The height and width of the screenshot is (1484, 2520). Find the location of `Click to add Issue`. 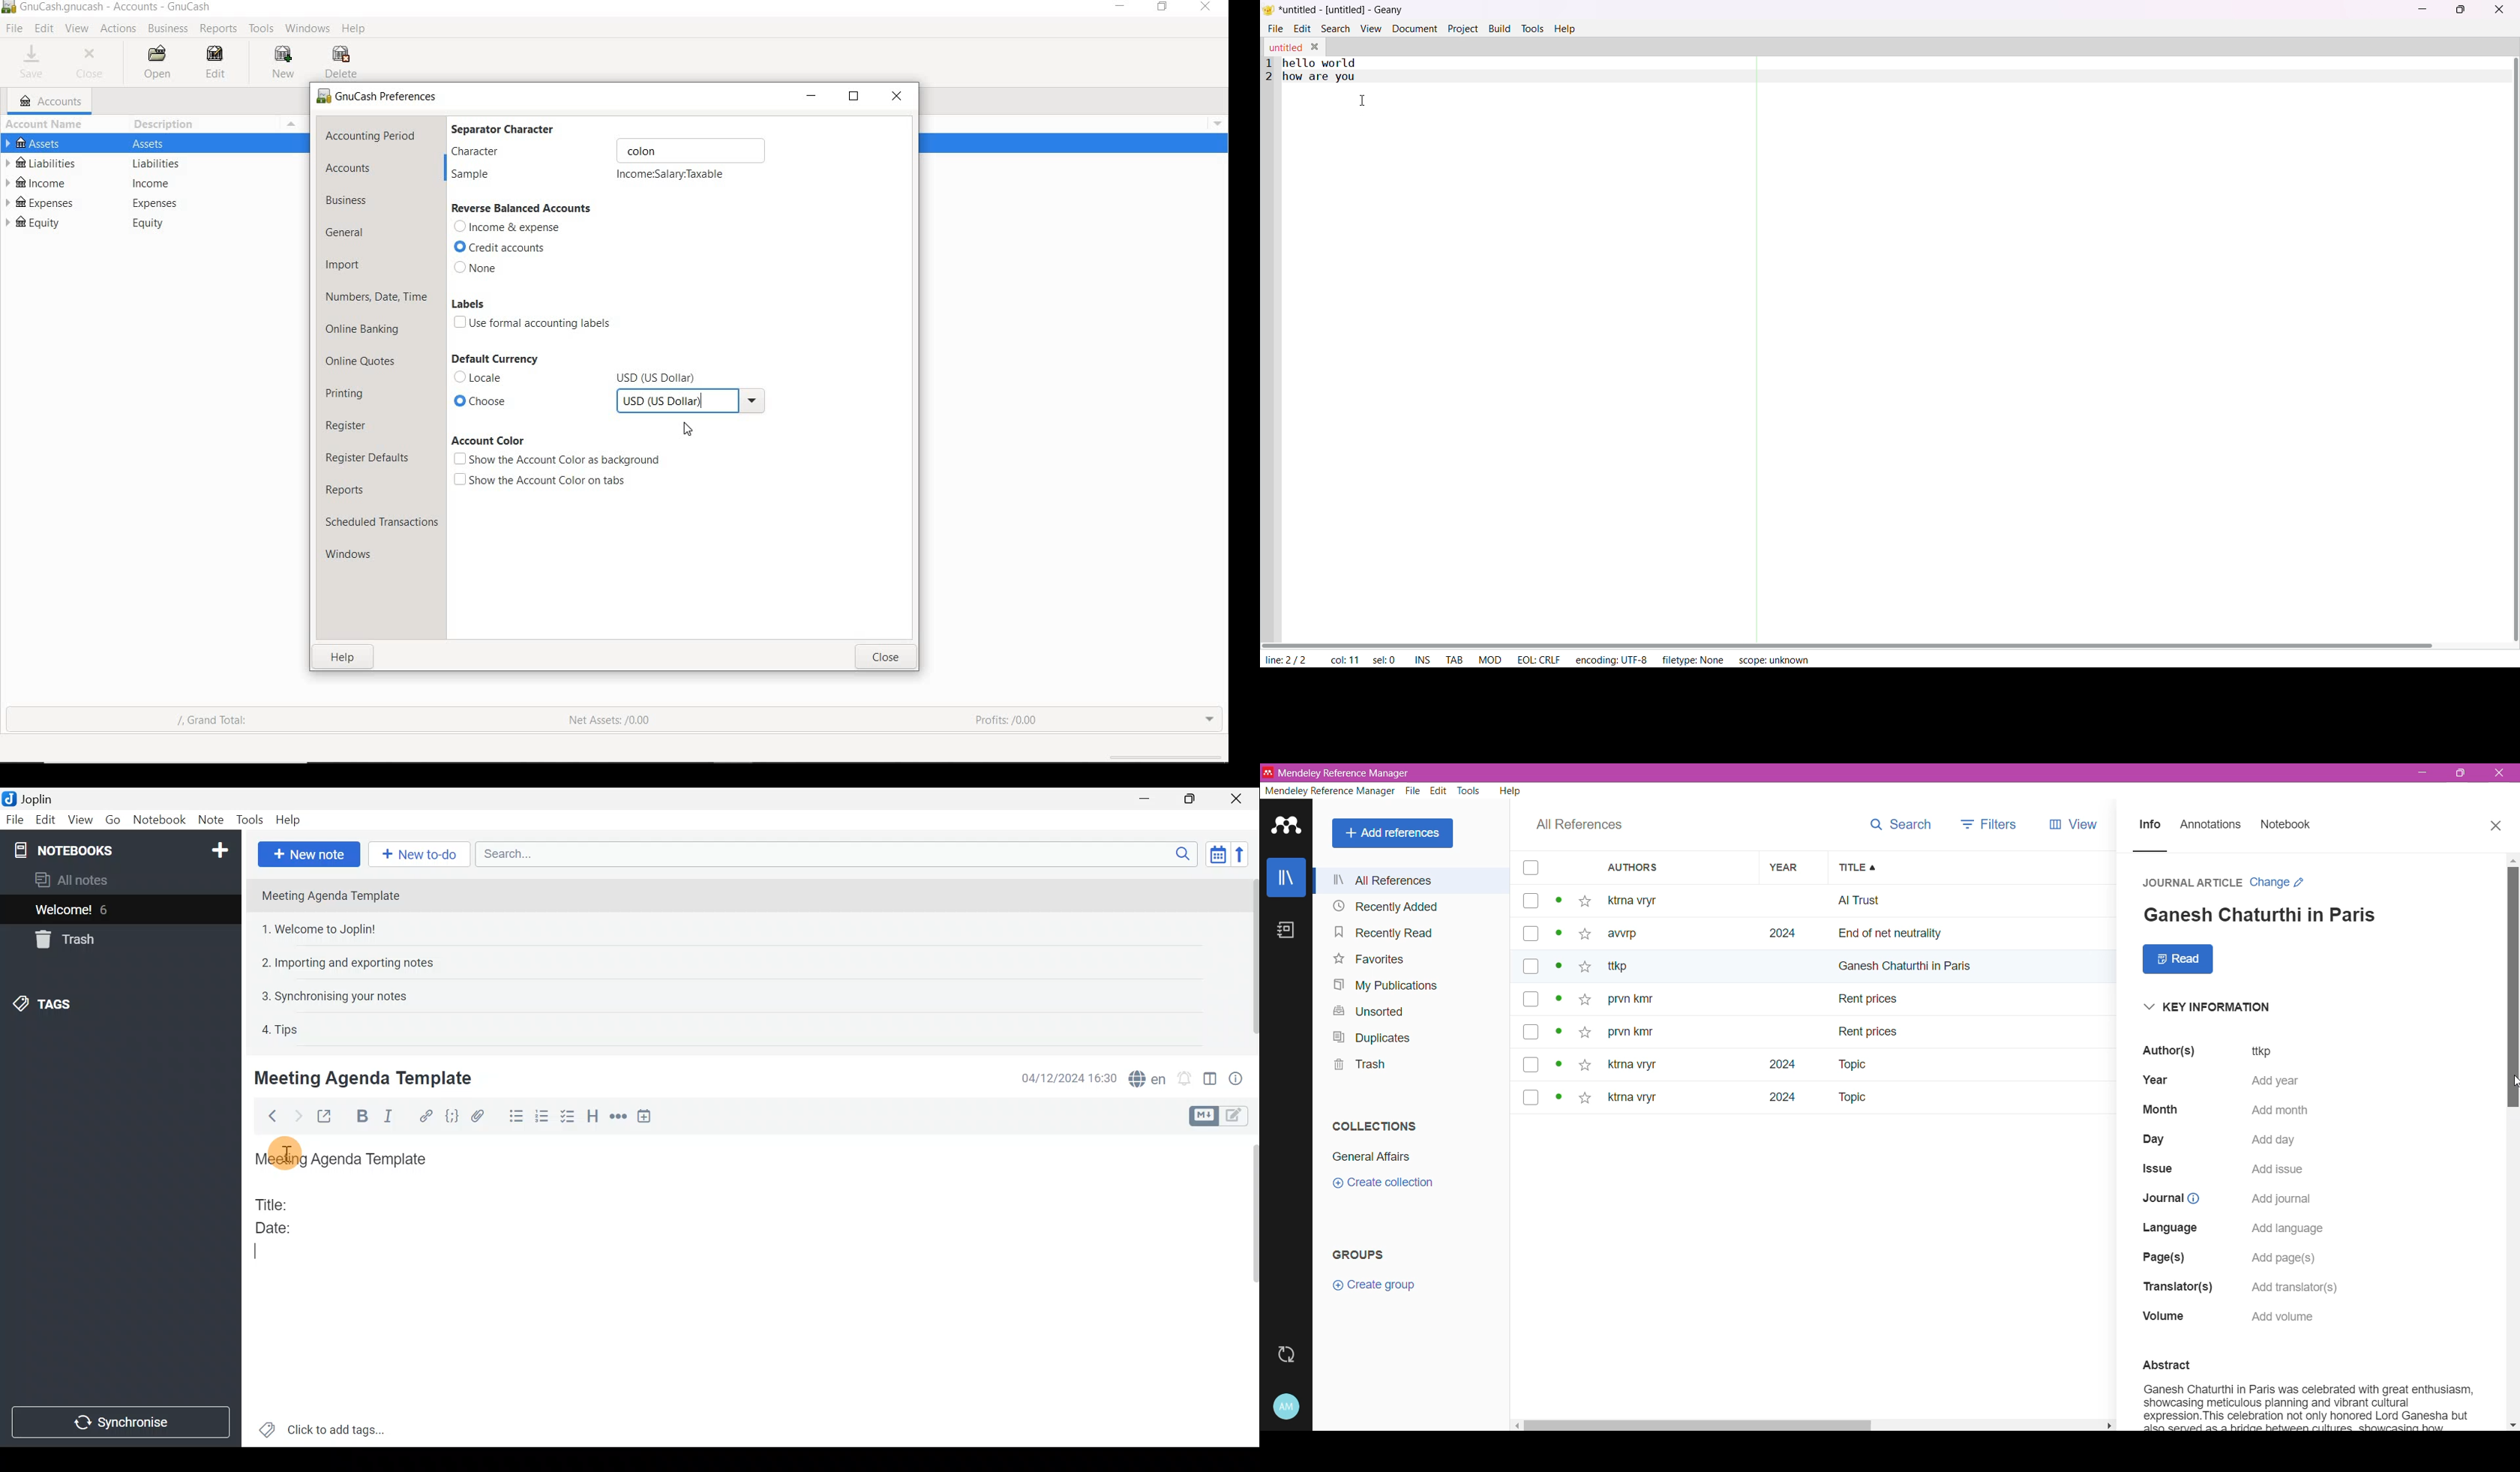

Click to add Issue is located at coordinates (2280, 1172).